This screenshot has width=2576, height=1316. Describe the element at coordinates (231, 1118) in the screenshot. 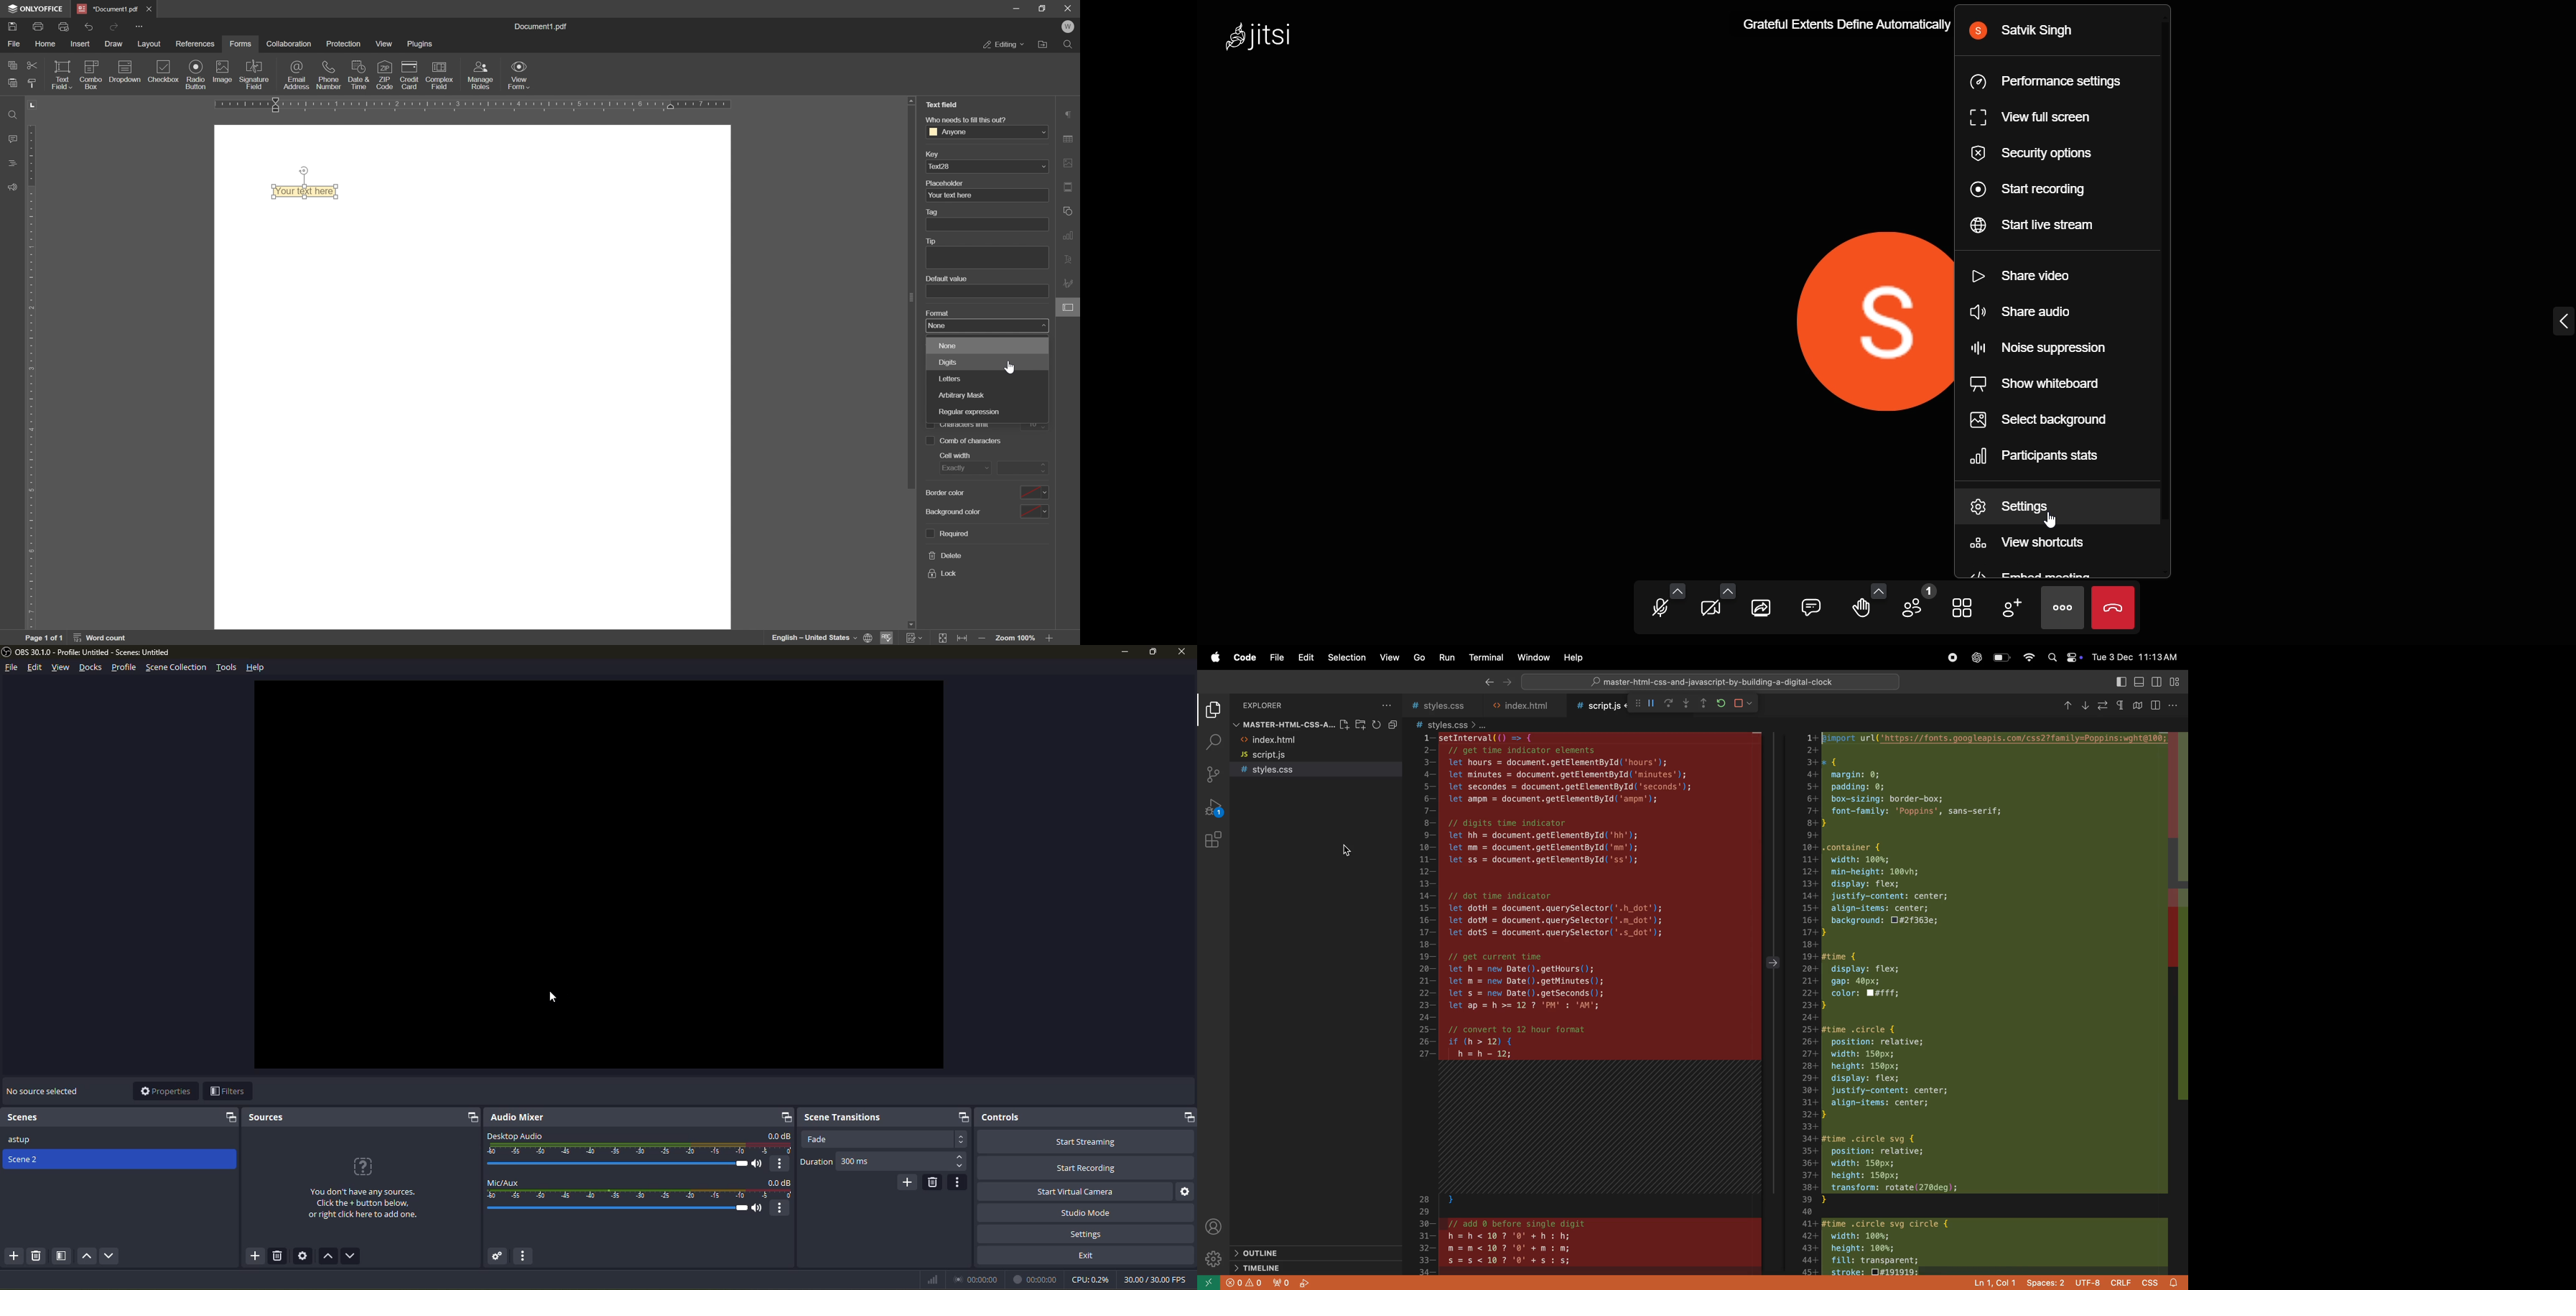

I see `expand` at that location.